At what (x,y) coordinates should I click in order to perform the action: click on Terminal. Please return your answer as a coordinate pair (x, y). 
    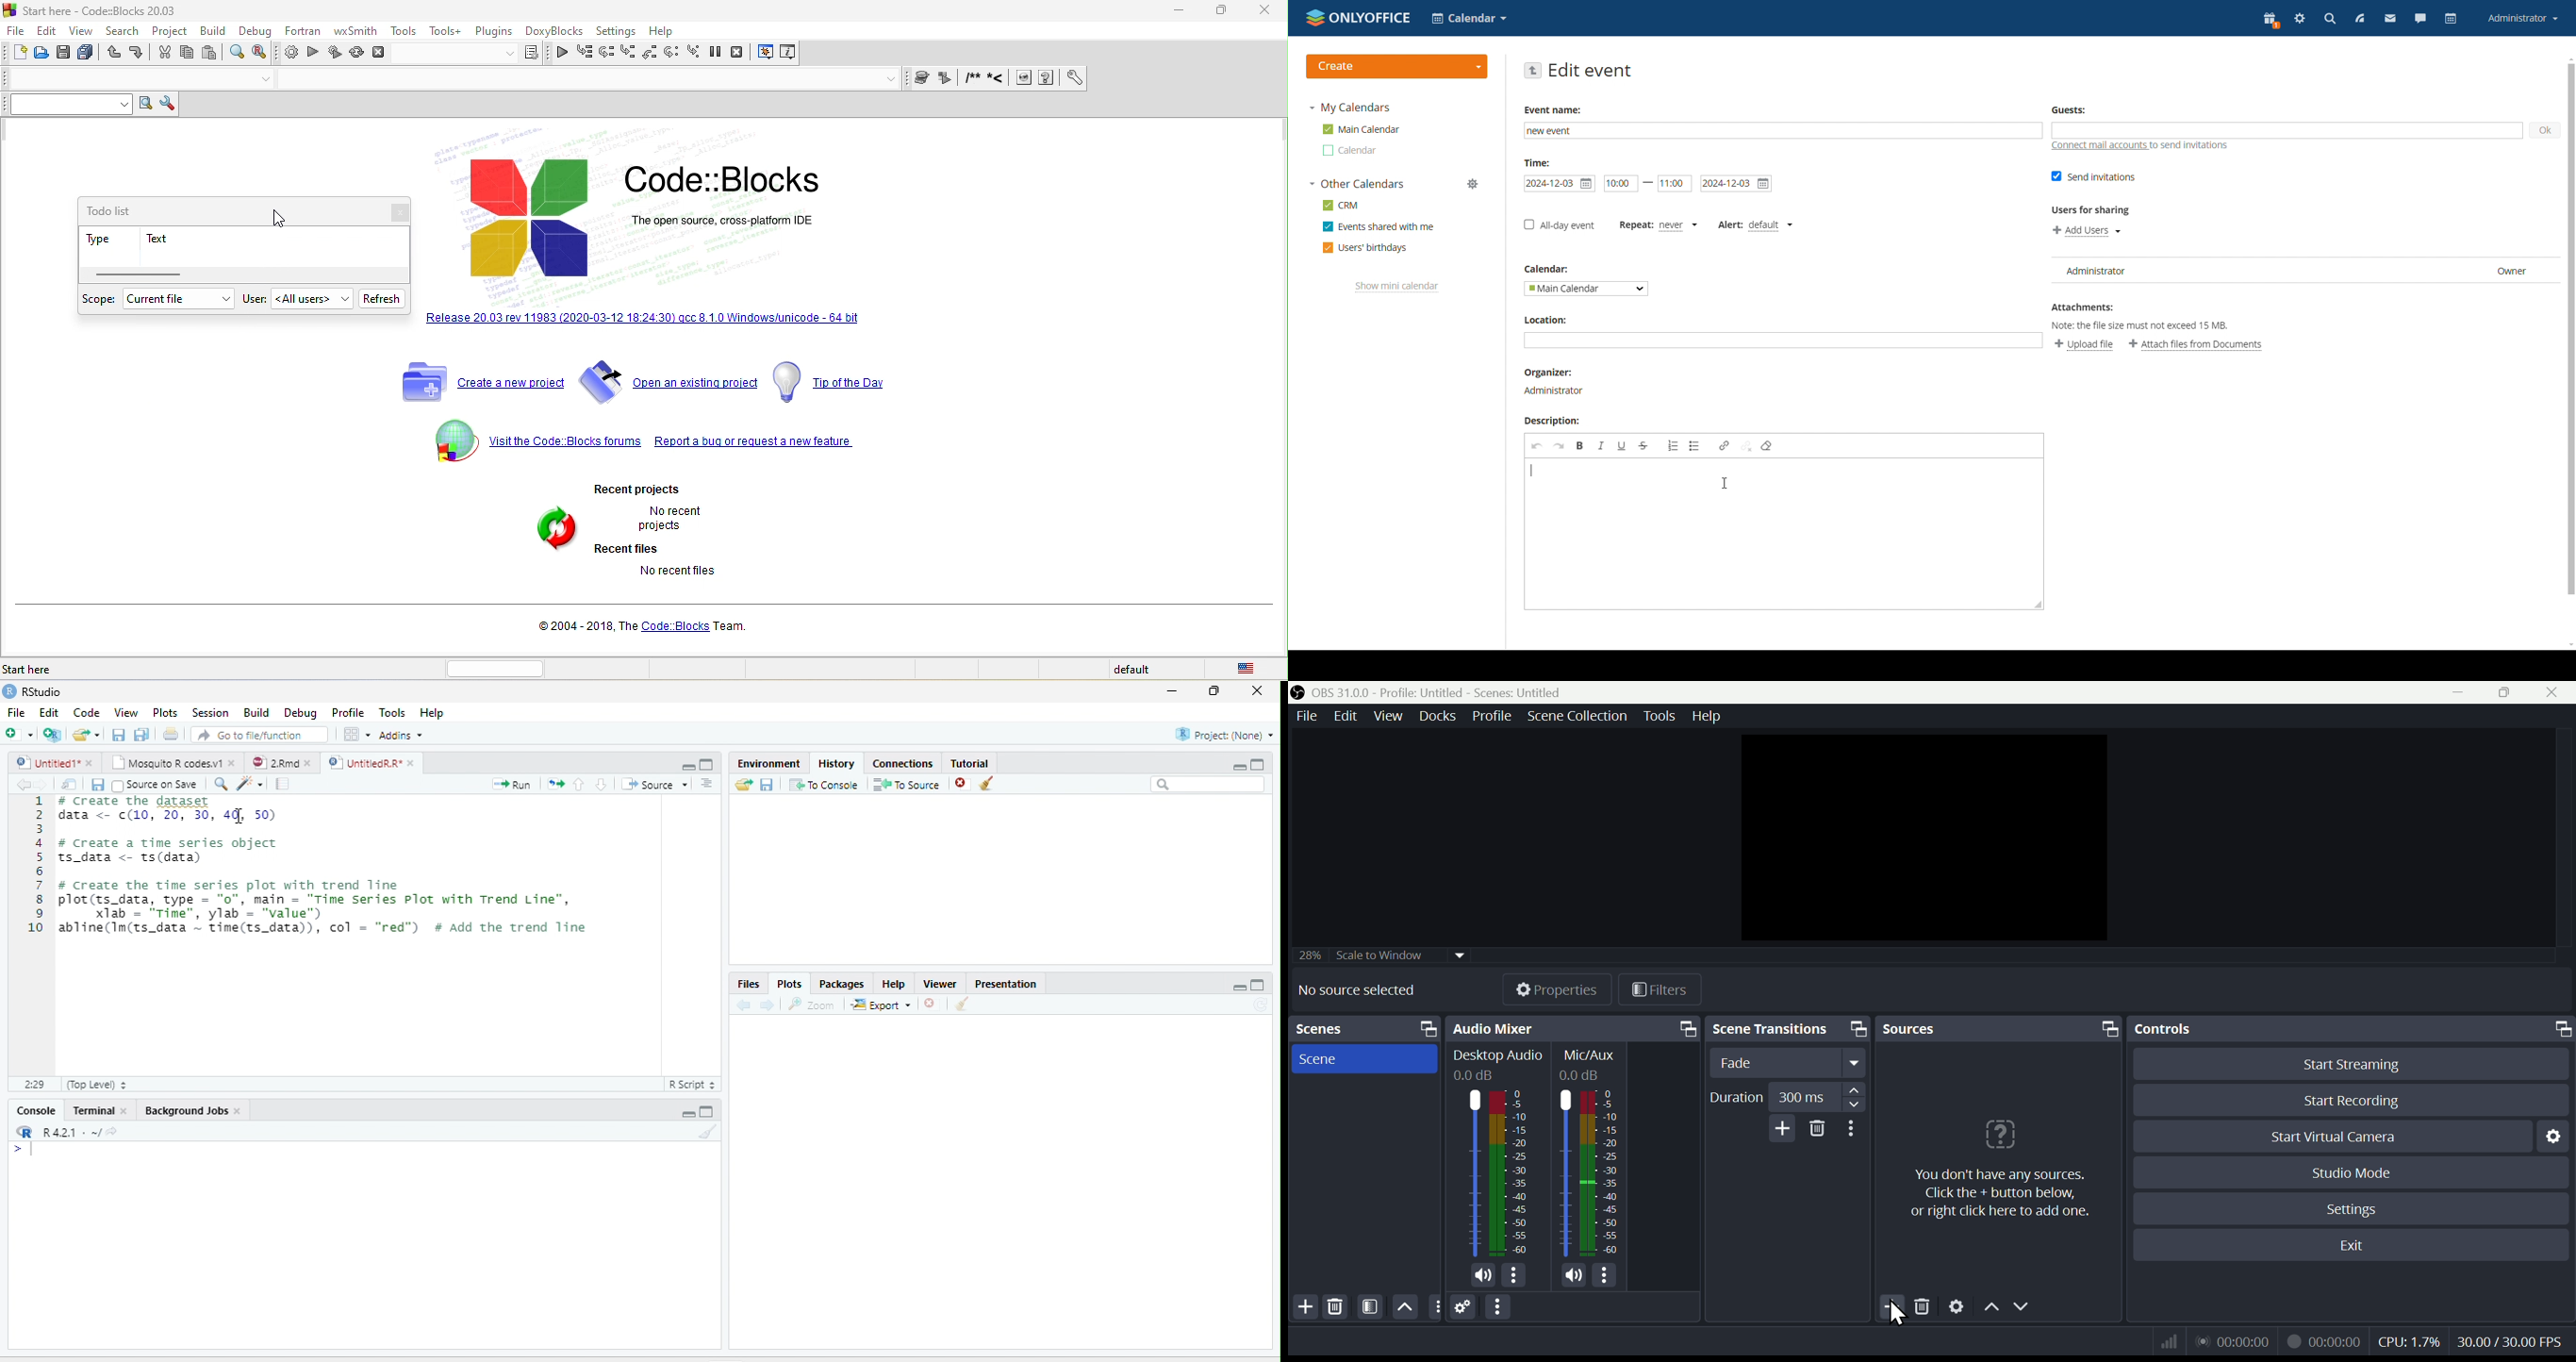
    Looking at the image, I should click on (91, 1111).